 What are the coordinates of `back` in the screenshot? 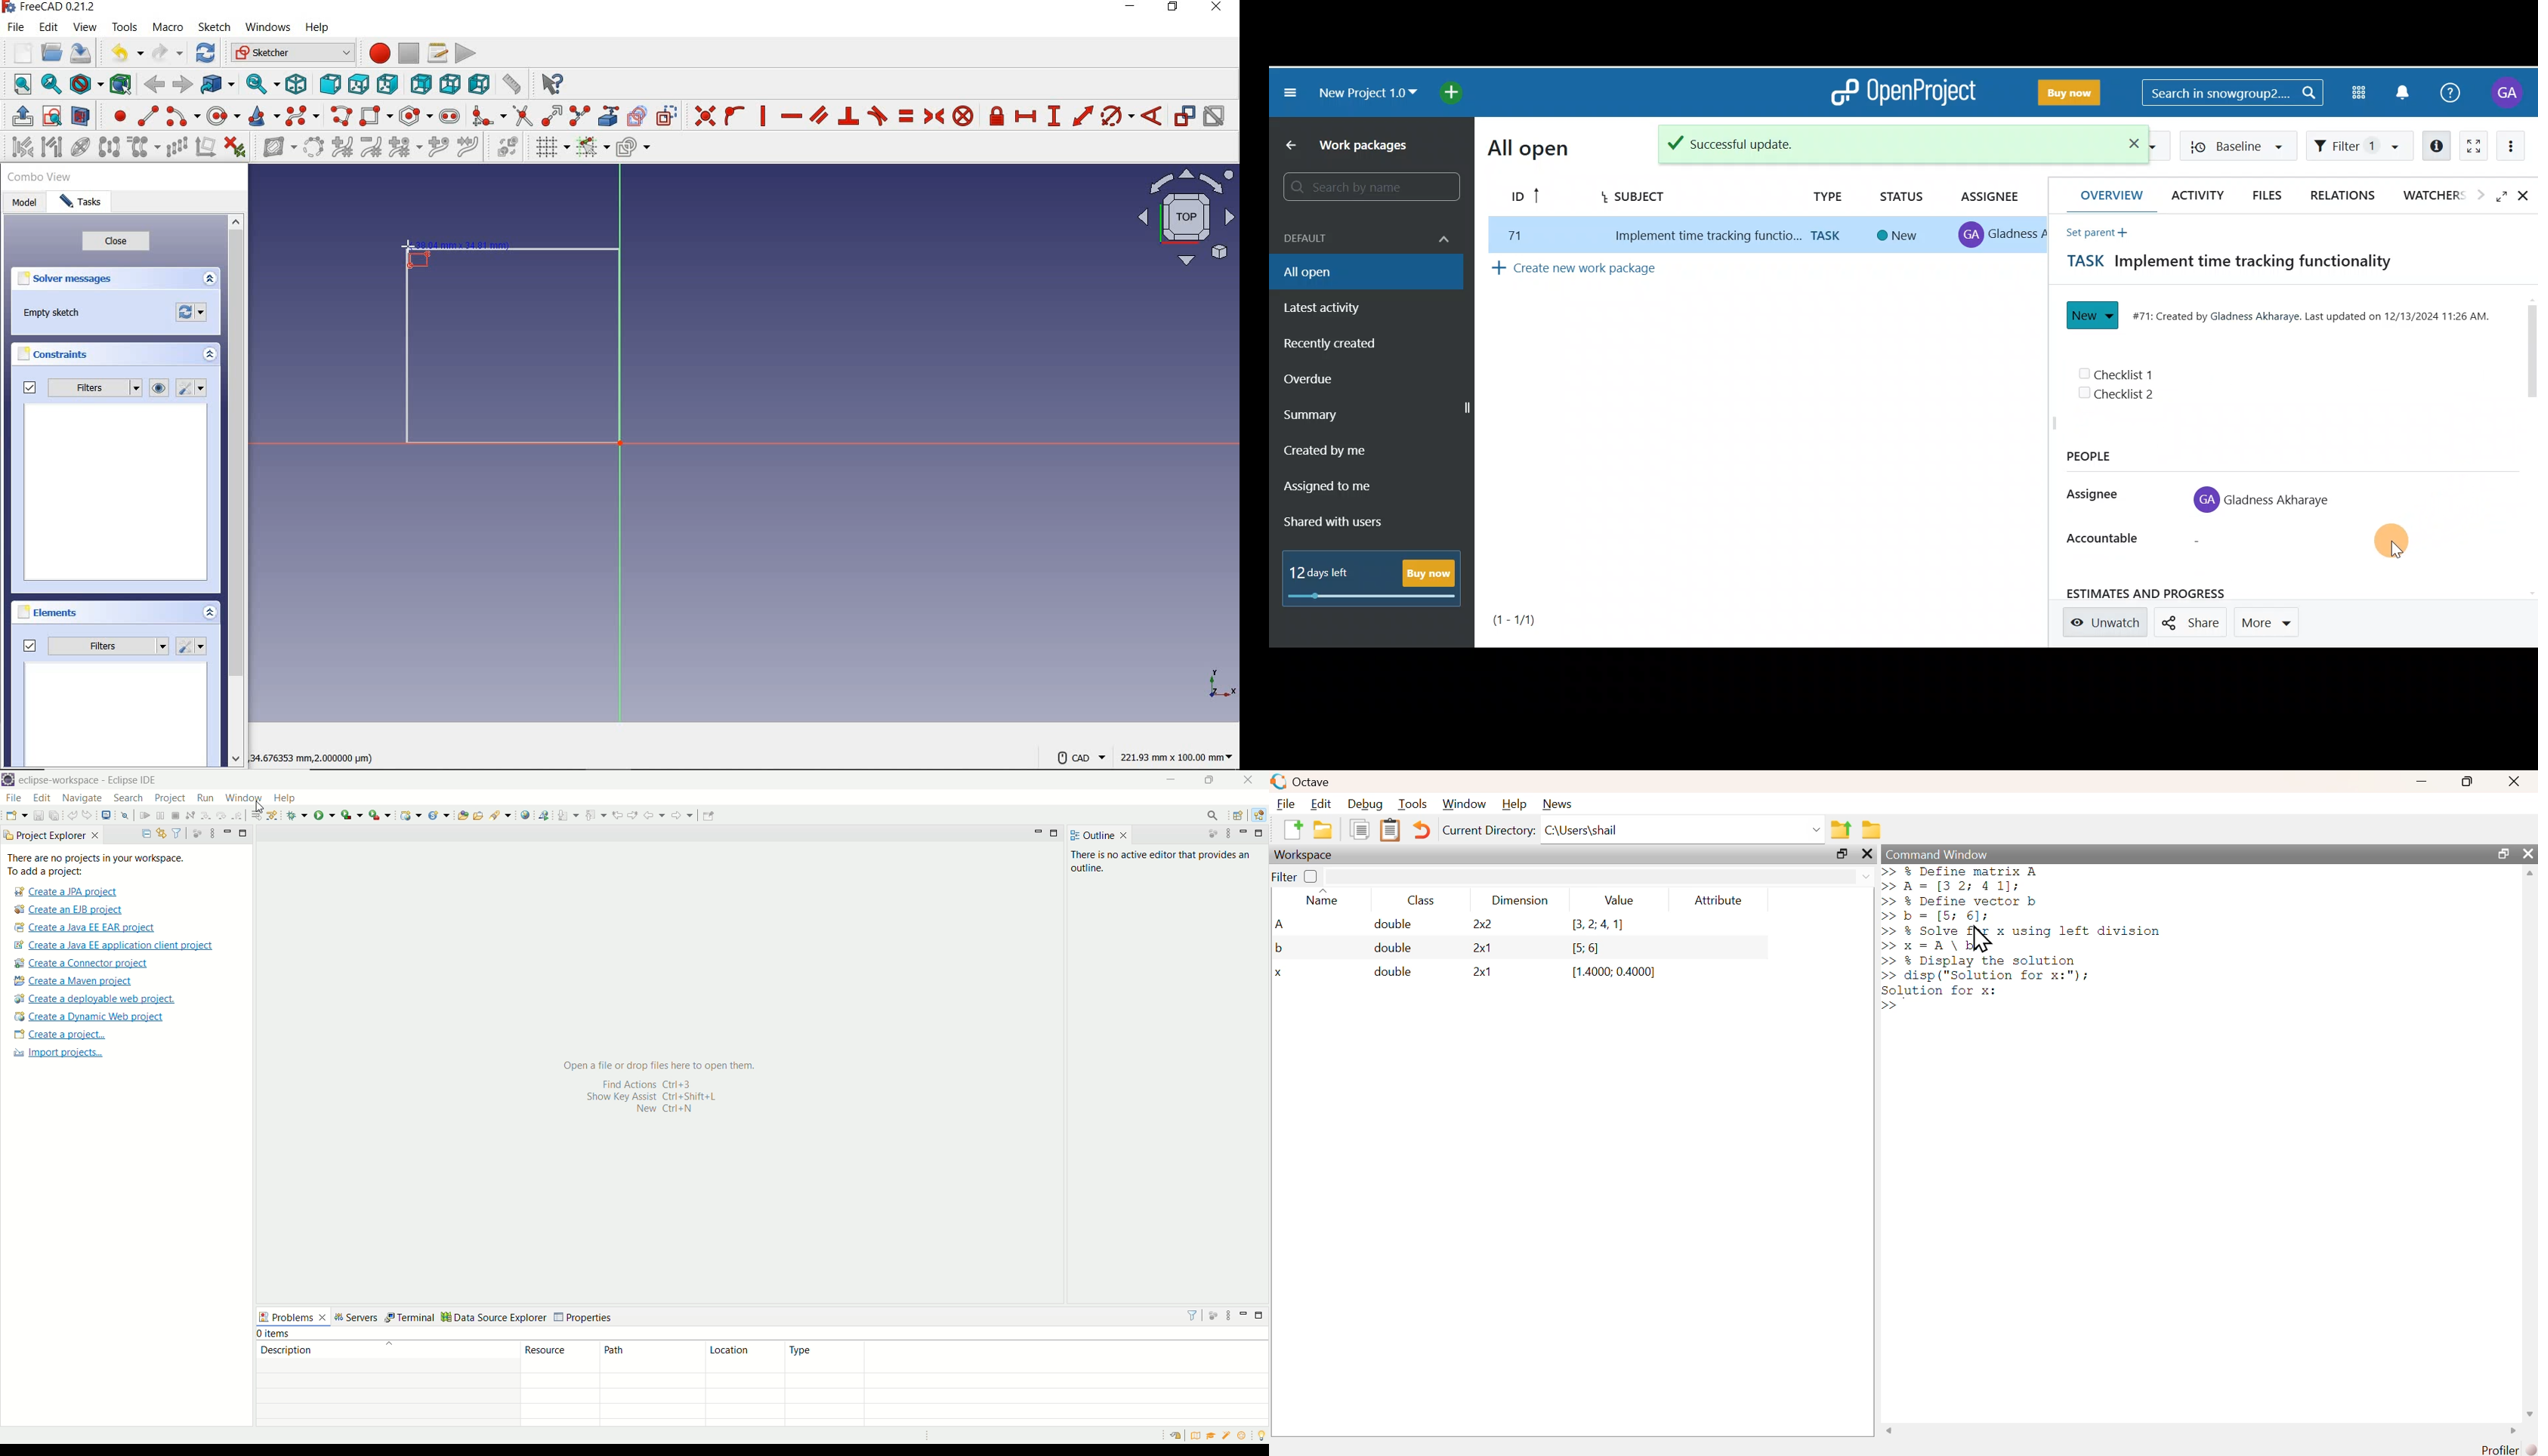 It's located at (655, 815).